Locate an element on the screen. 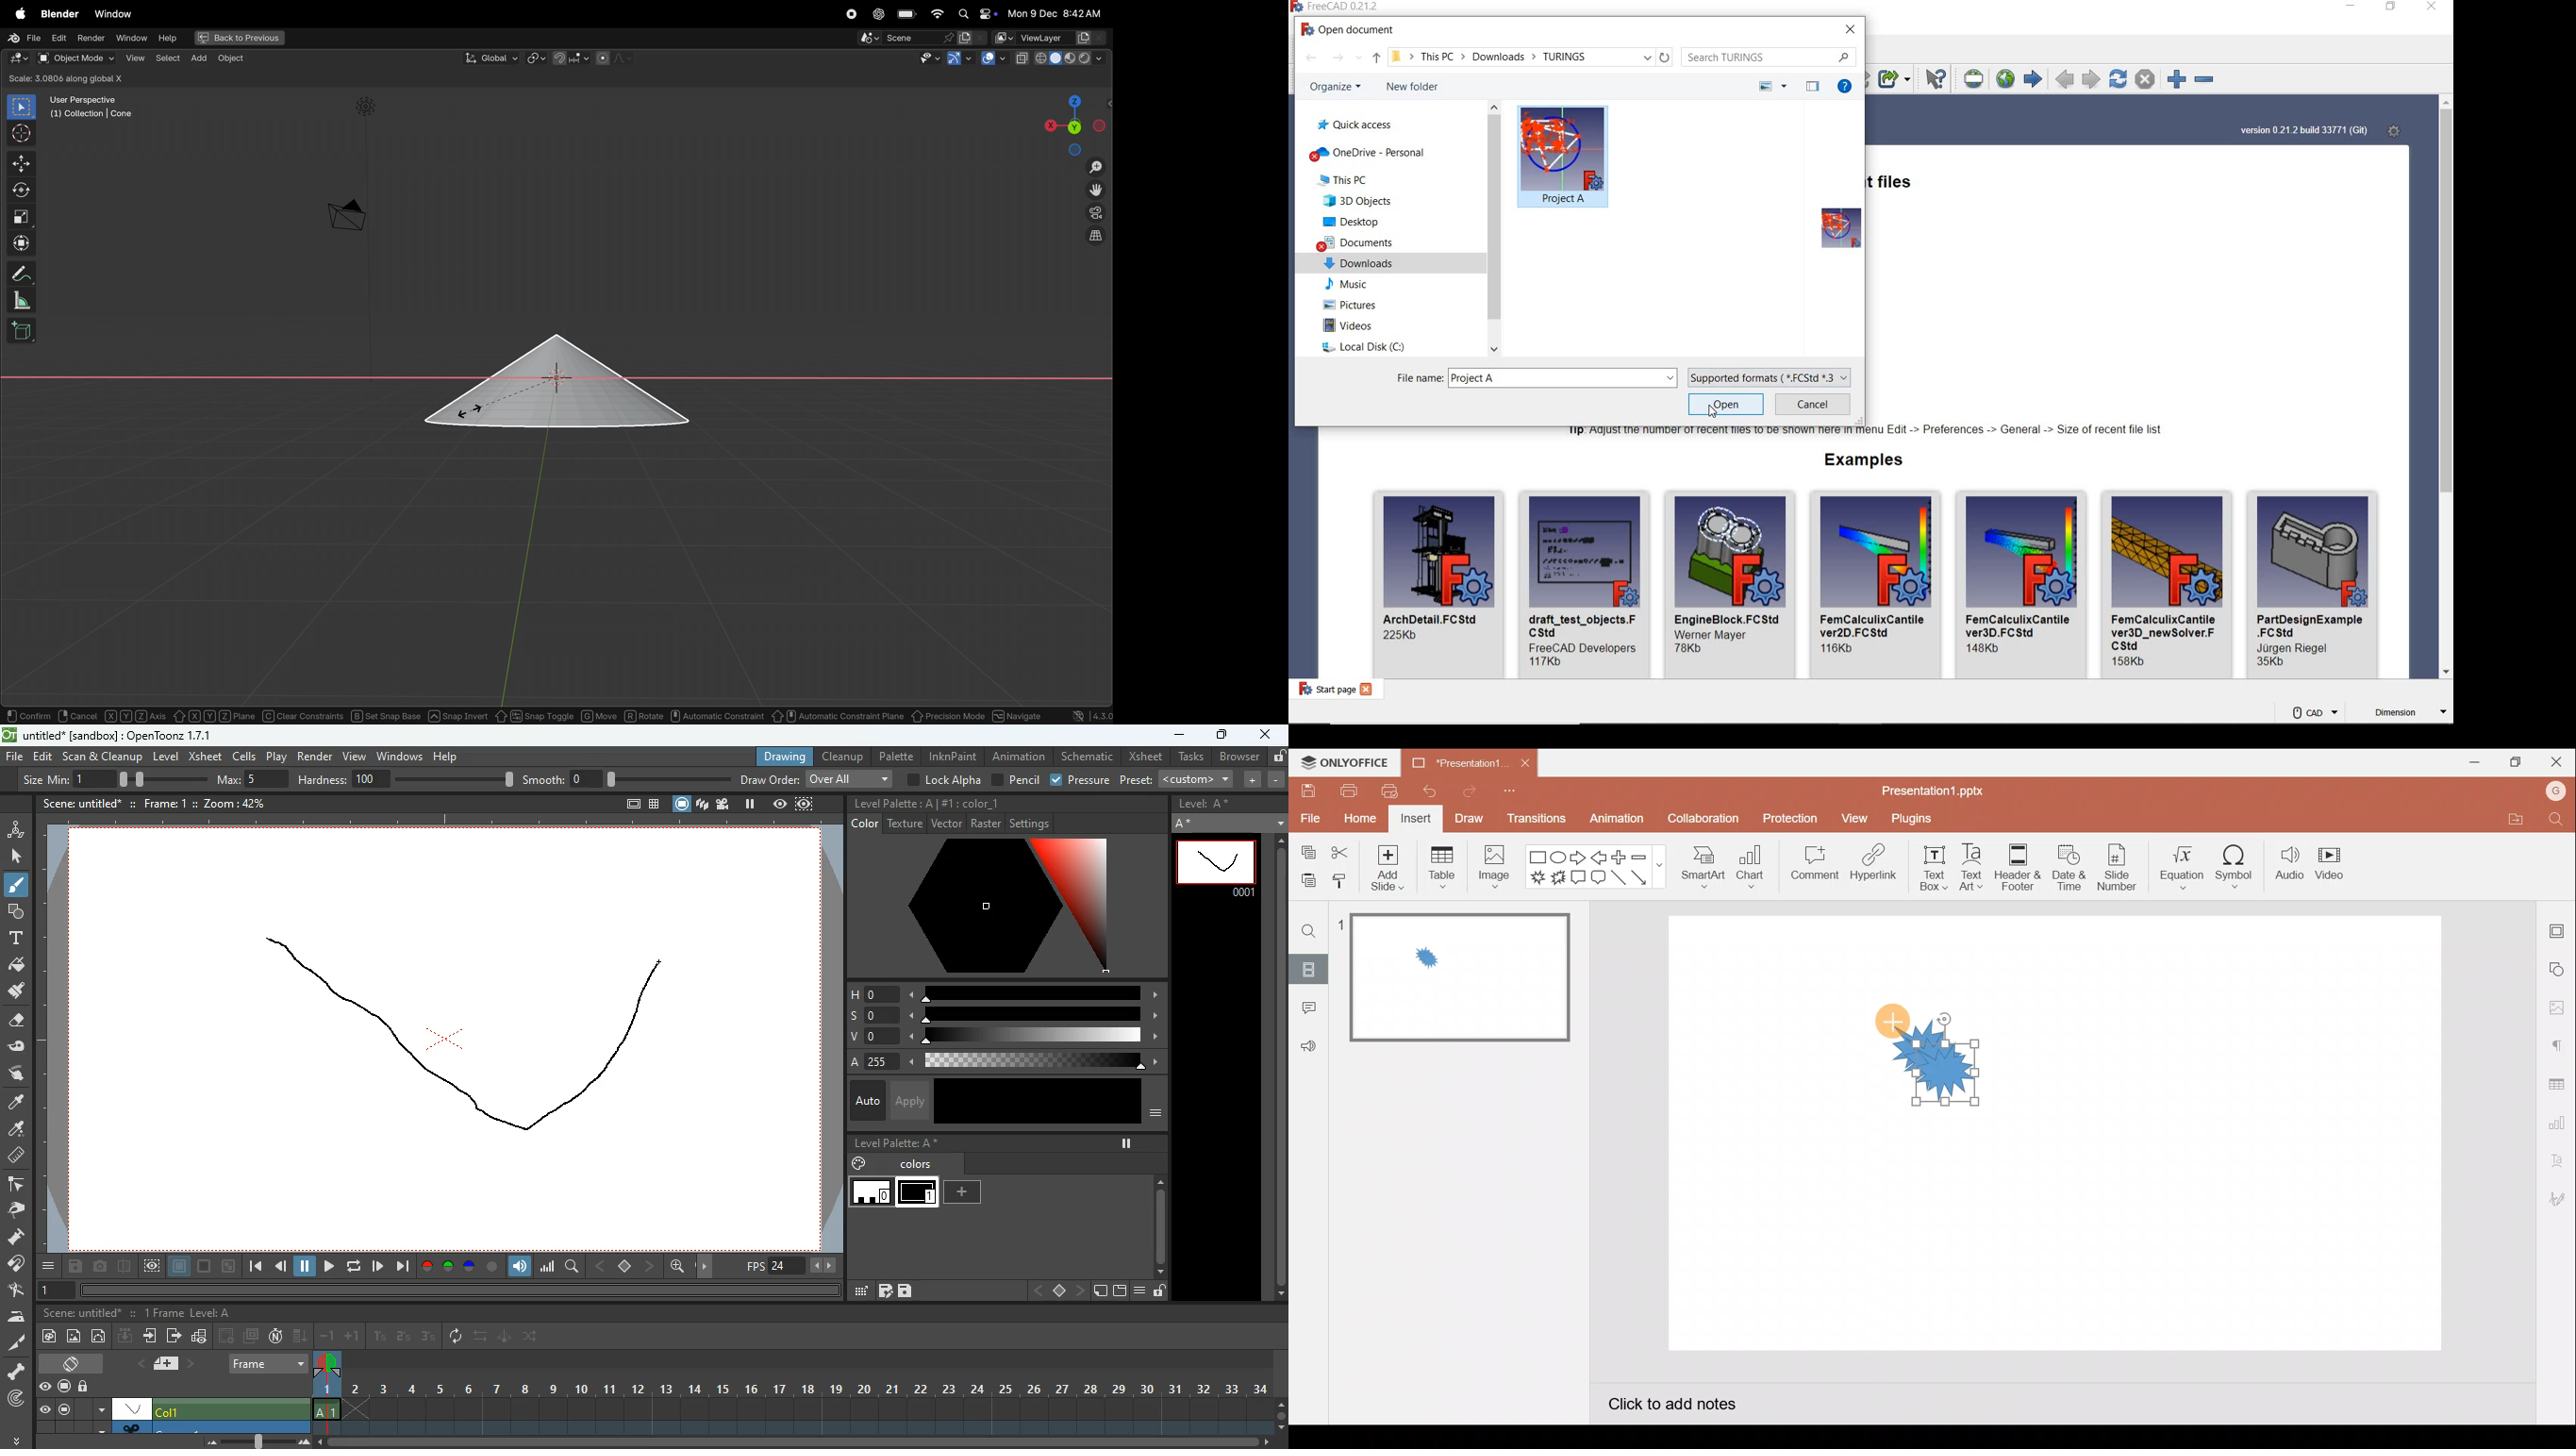 This screenshot has height=1456, width=2576. swipe is located at coordinates (14, 1073).